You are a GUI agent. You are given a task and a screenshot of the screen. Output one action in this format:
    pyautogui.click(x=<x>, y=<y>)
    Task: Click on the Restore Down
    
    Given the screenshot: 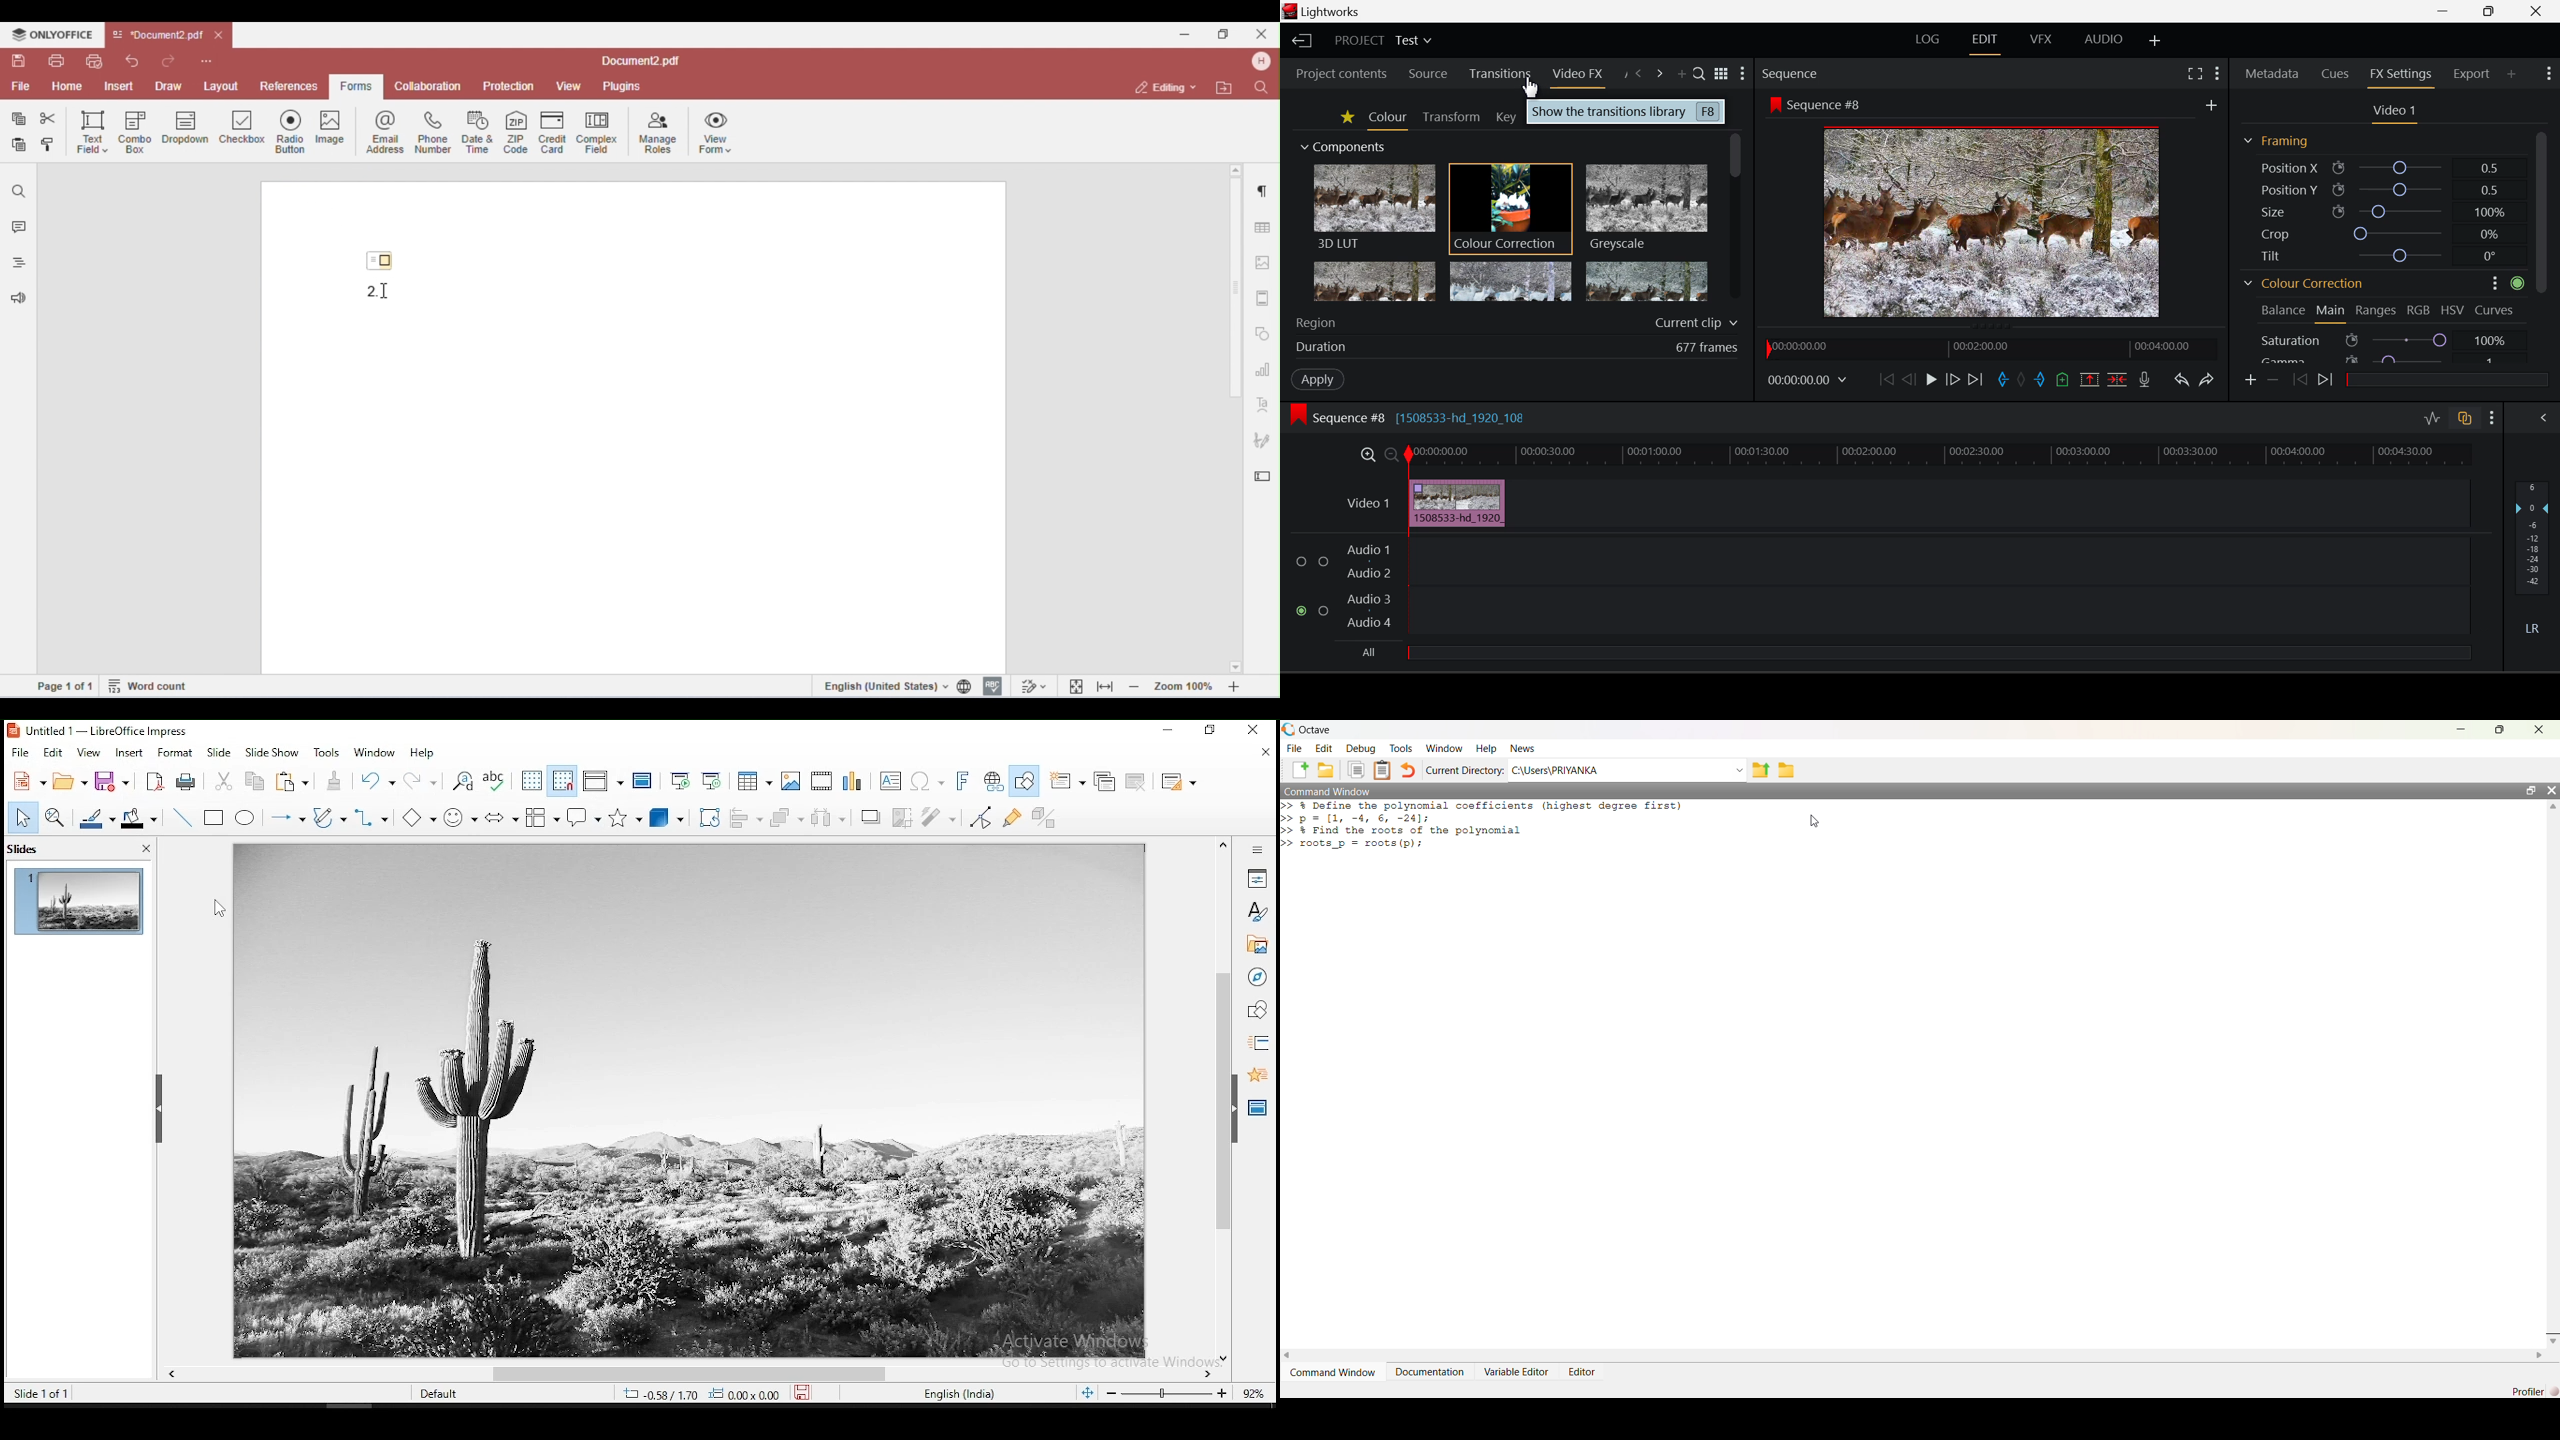 What is the action you would take?
    pyautogui.click(x=2445, y=11)
    